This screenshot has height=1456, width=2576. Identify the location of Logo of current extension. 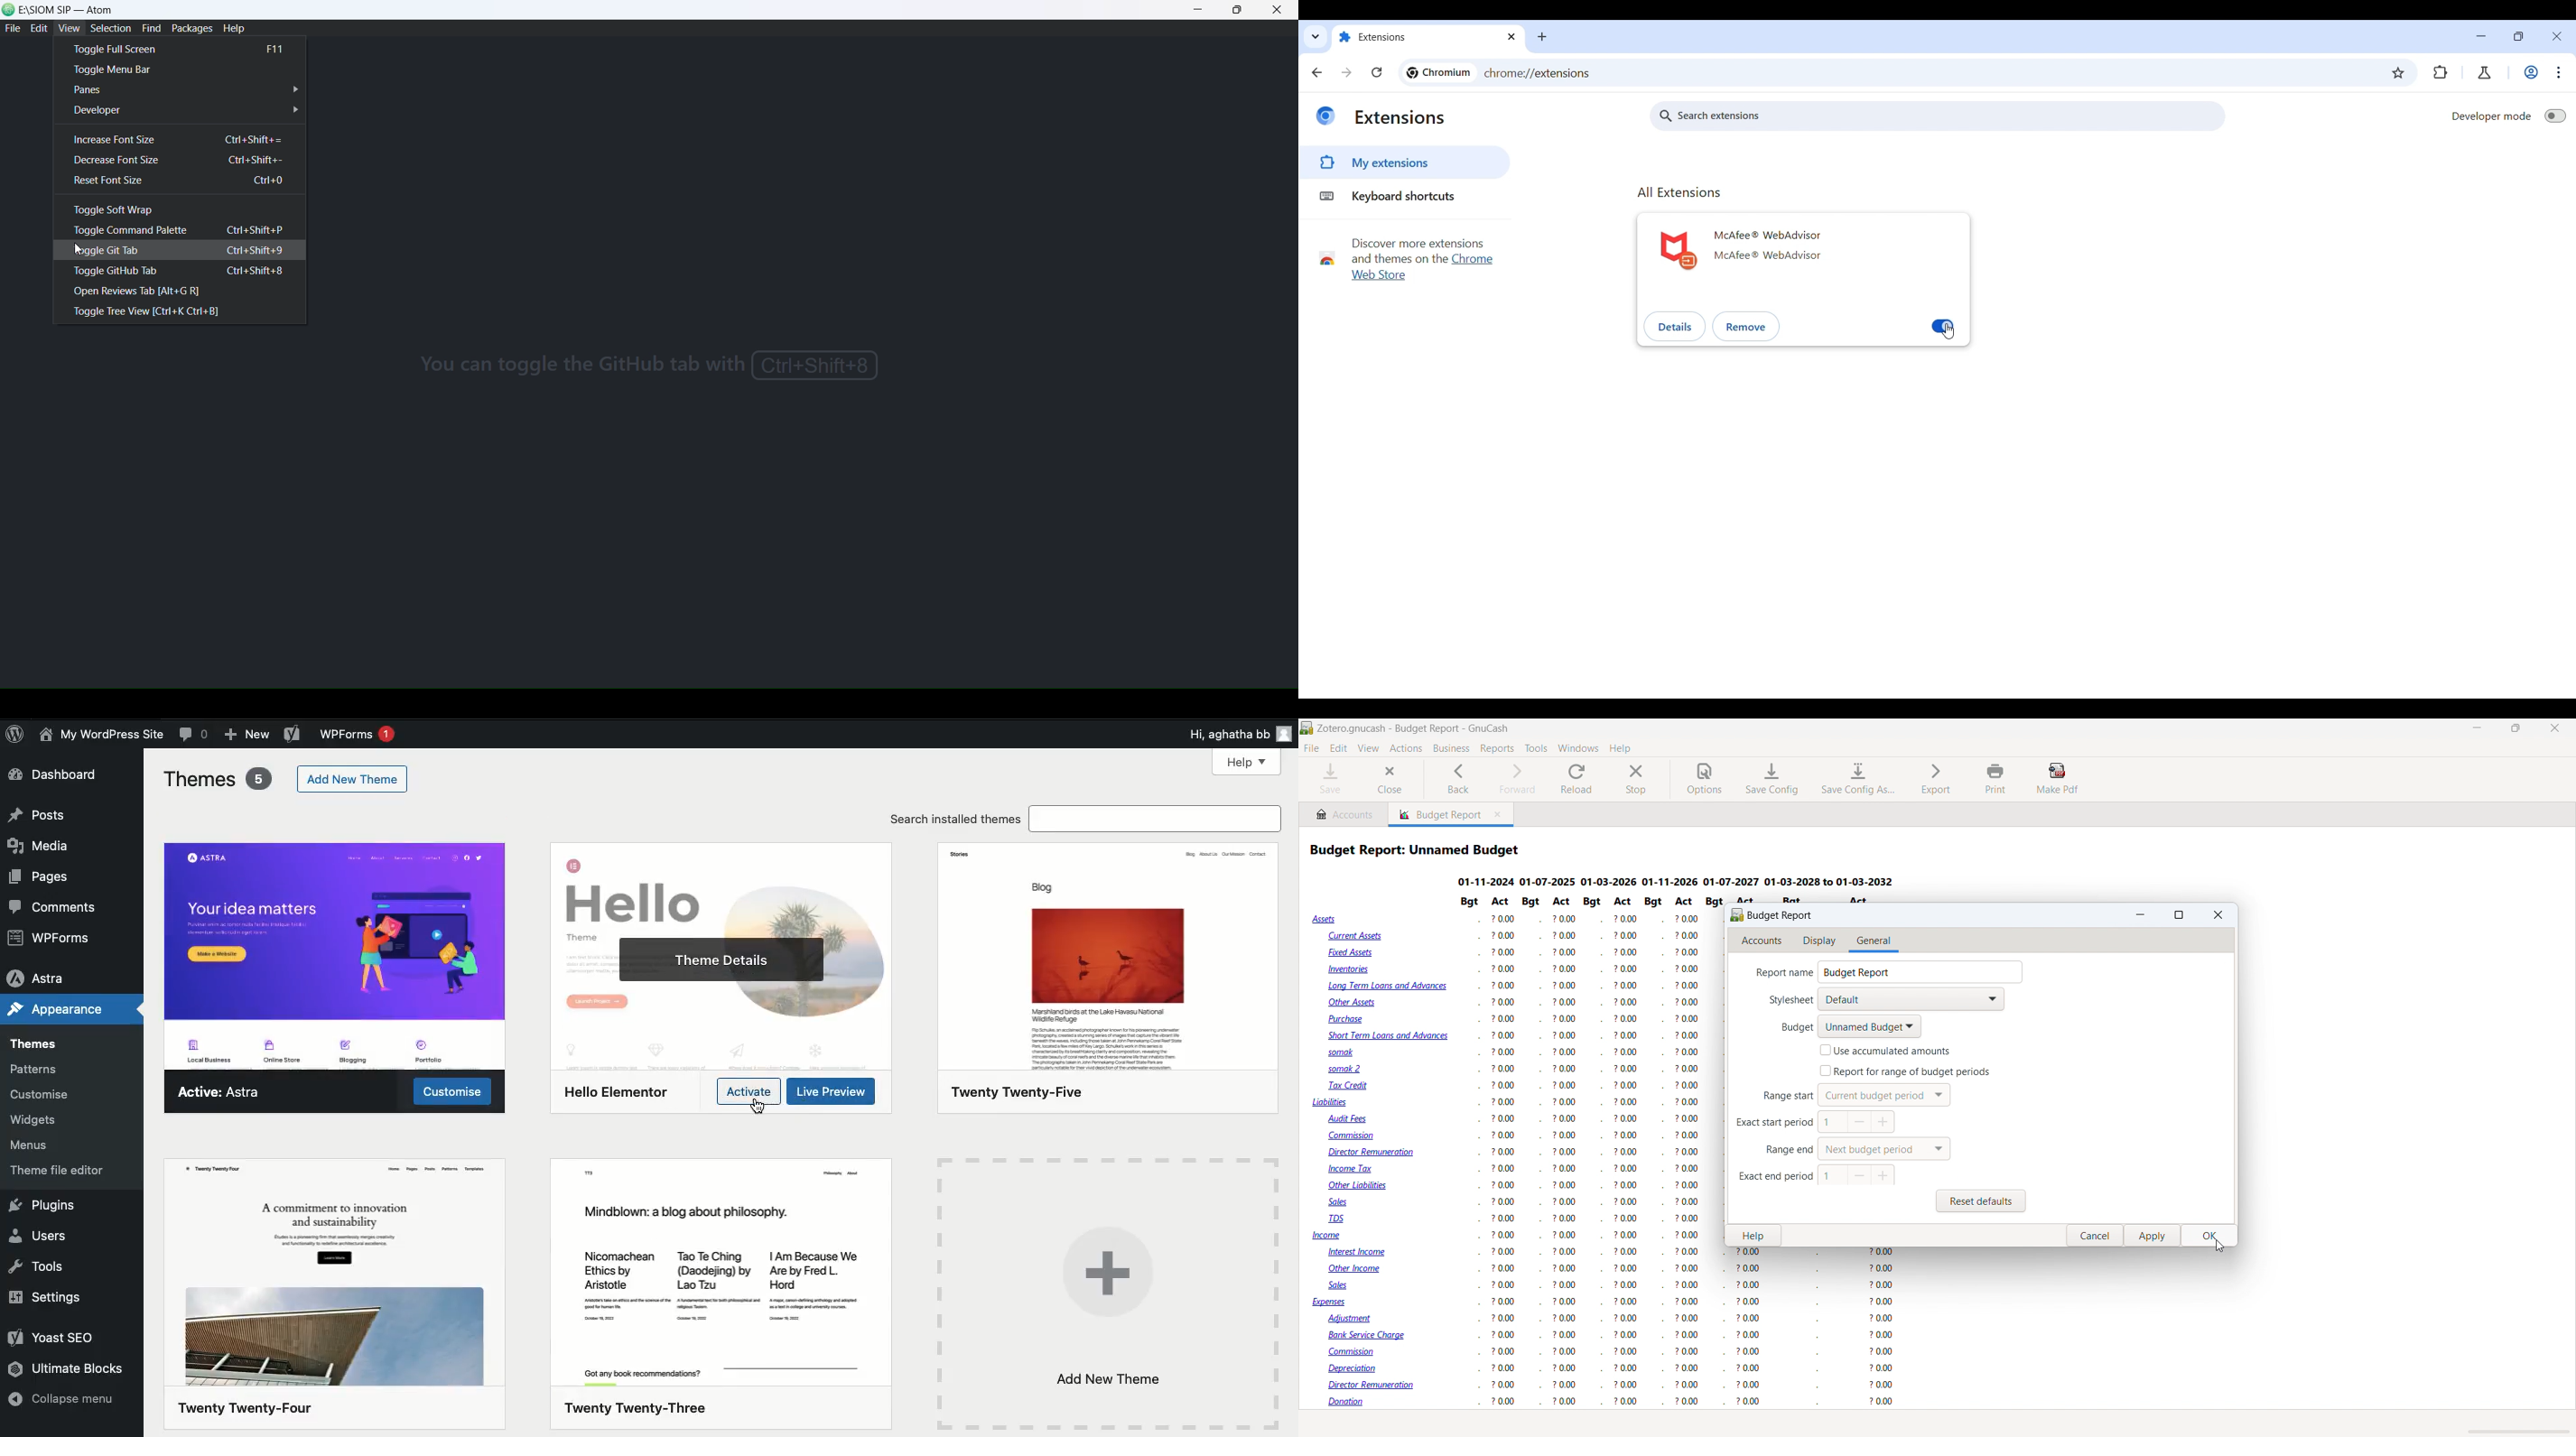
(1678, 251).